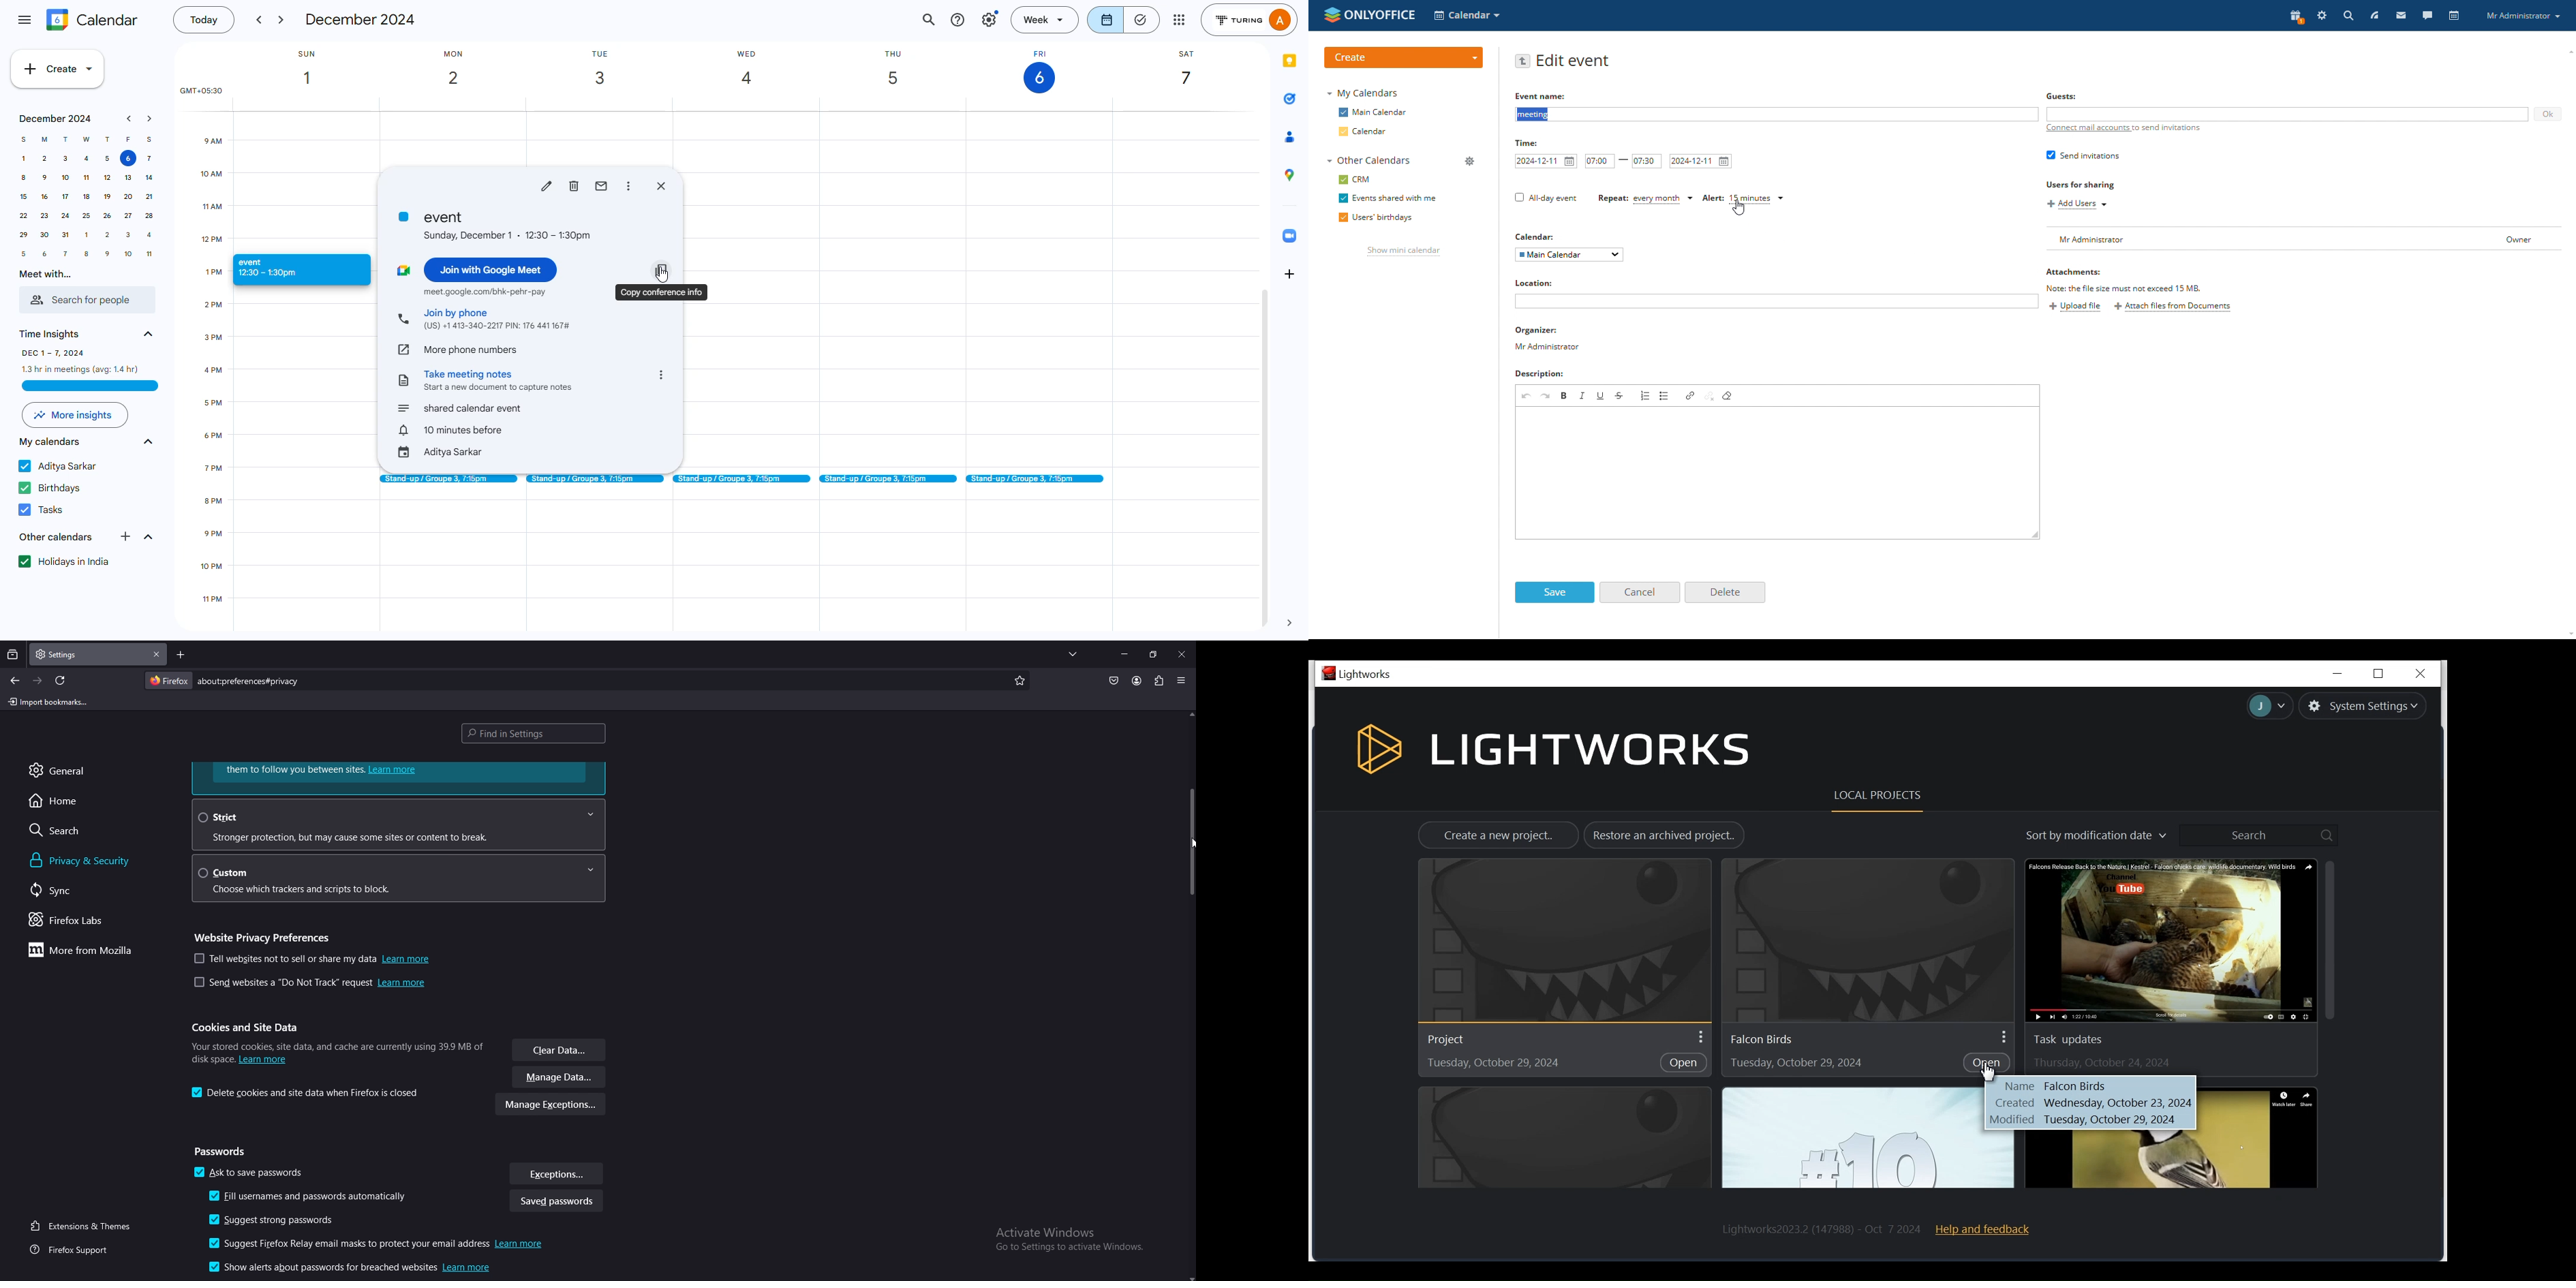 The image size is (2576, 1288). I want to click on 17, so click(64, 198).